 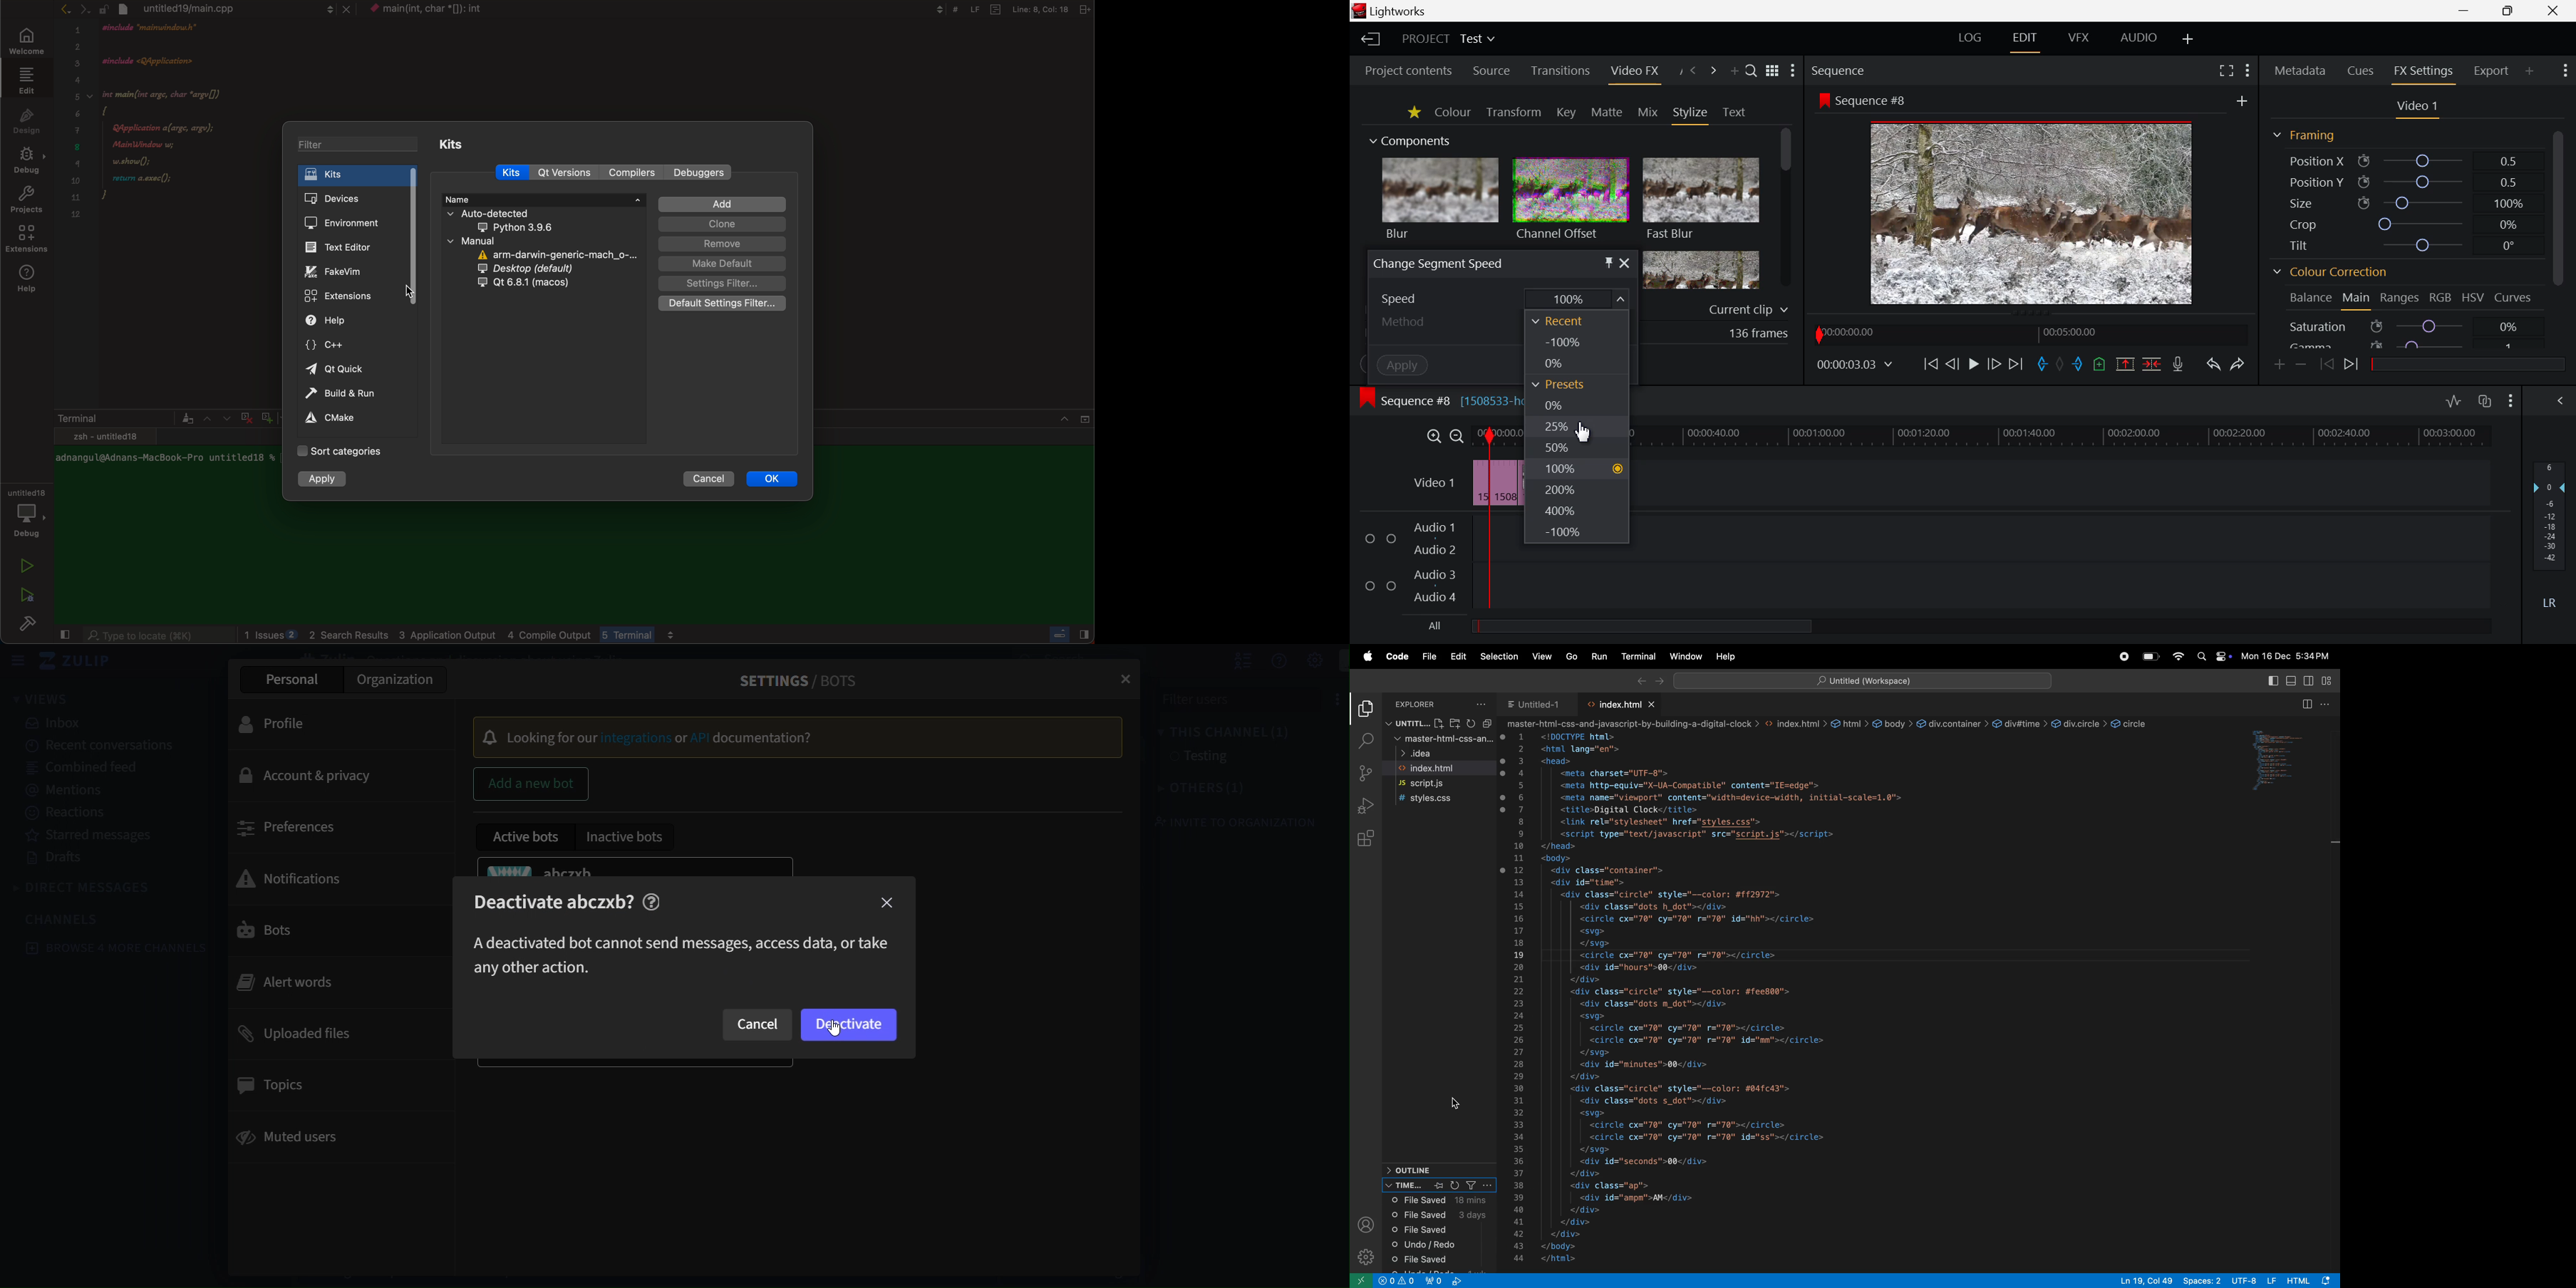 What do you see at coordinates (1640, 680) in the screenshot?
I see `backward` at bounding box center [1640, 680].